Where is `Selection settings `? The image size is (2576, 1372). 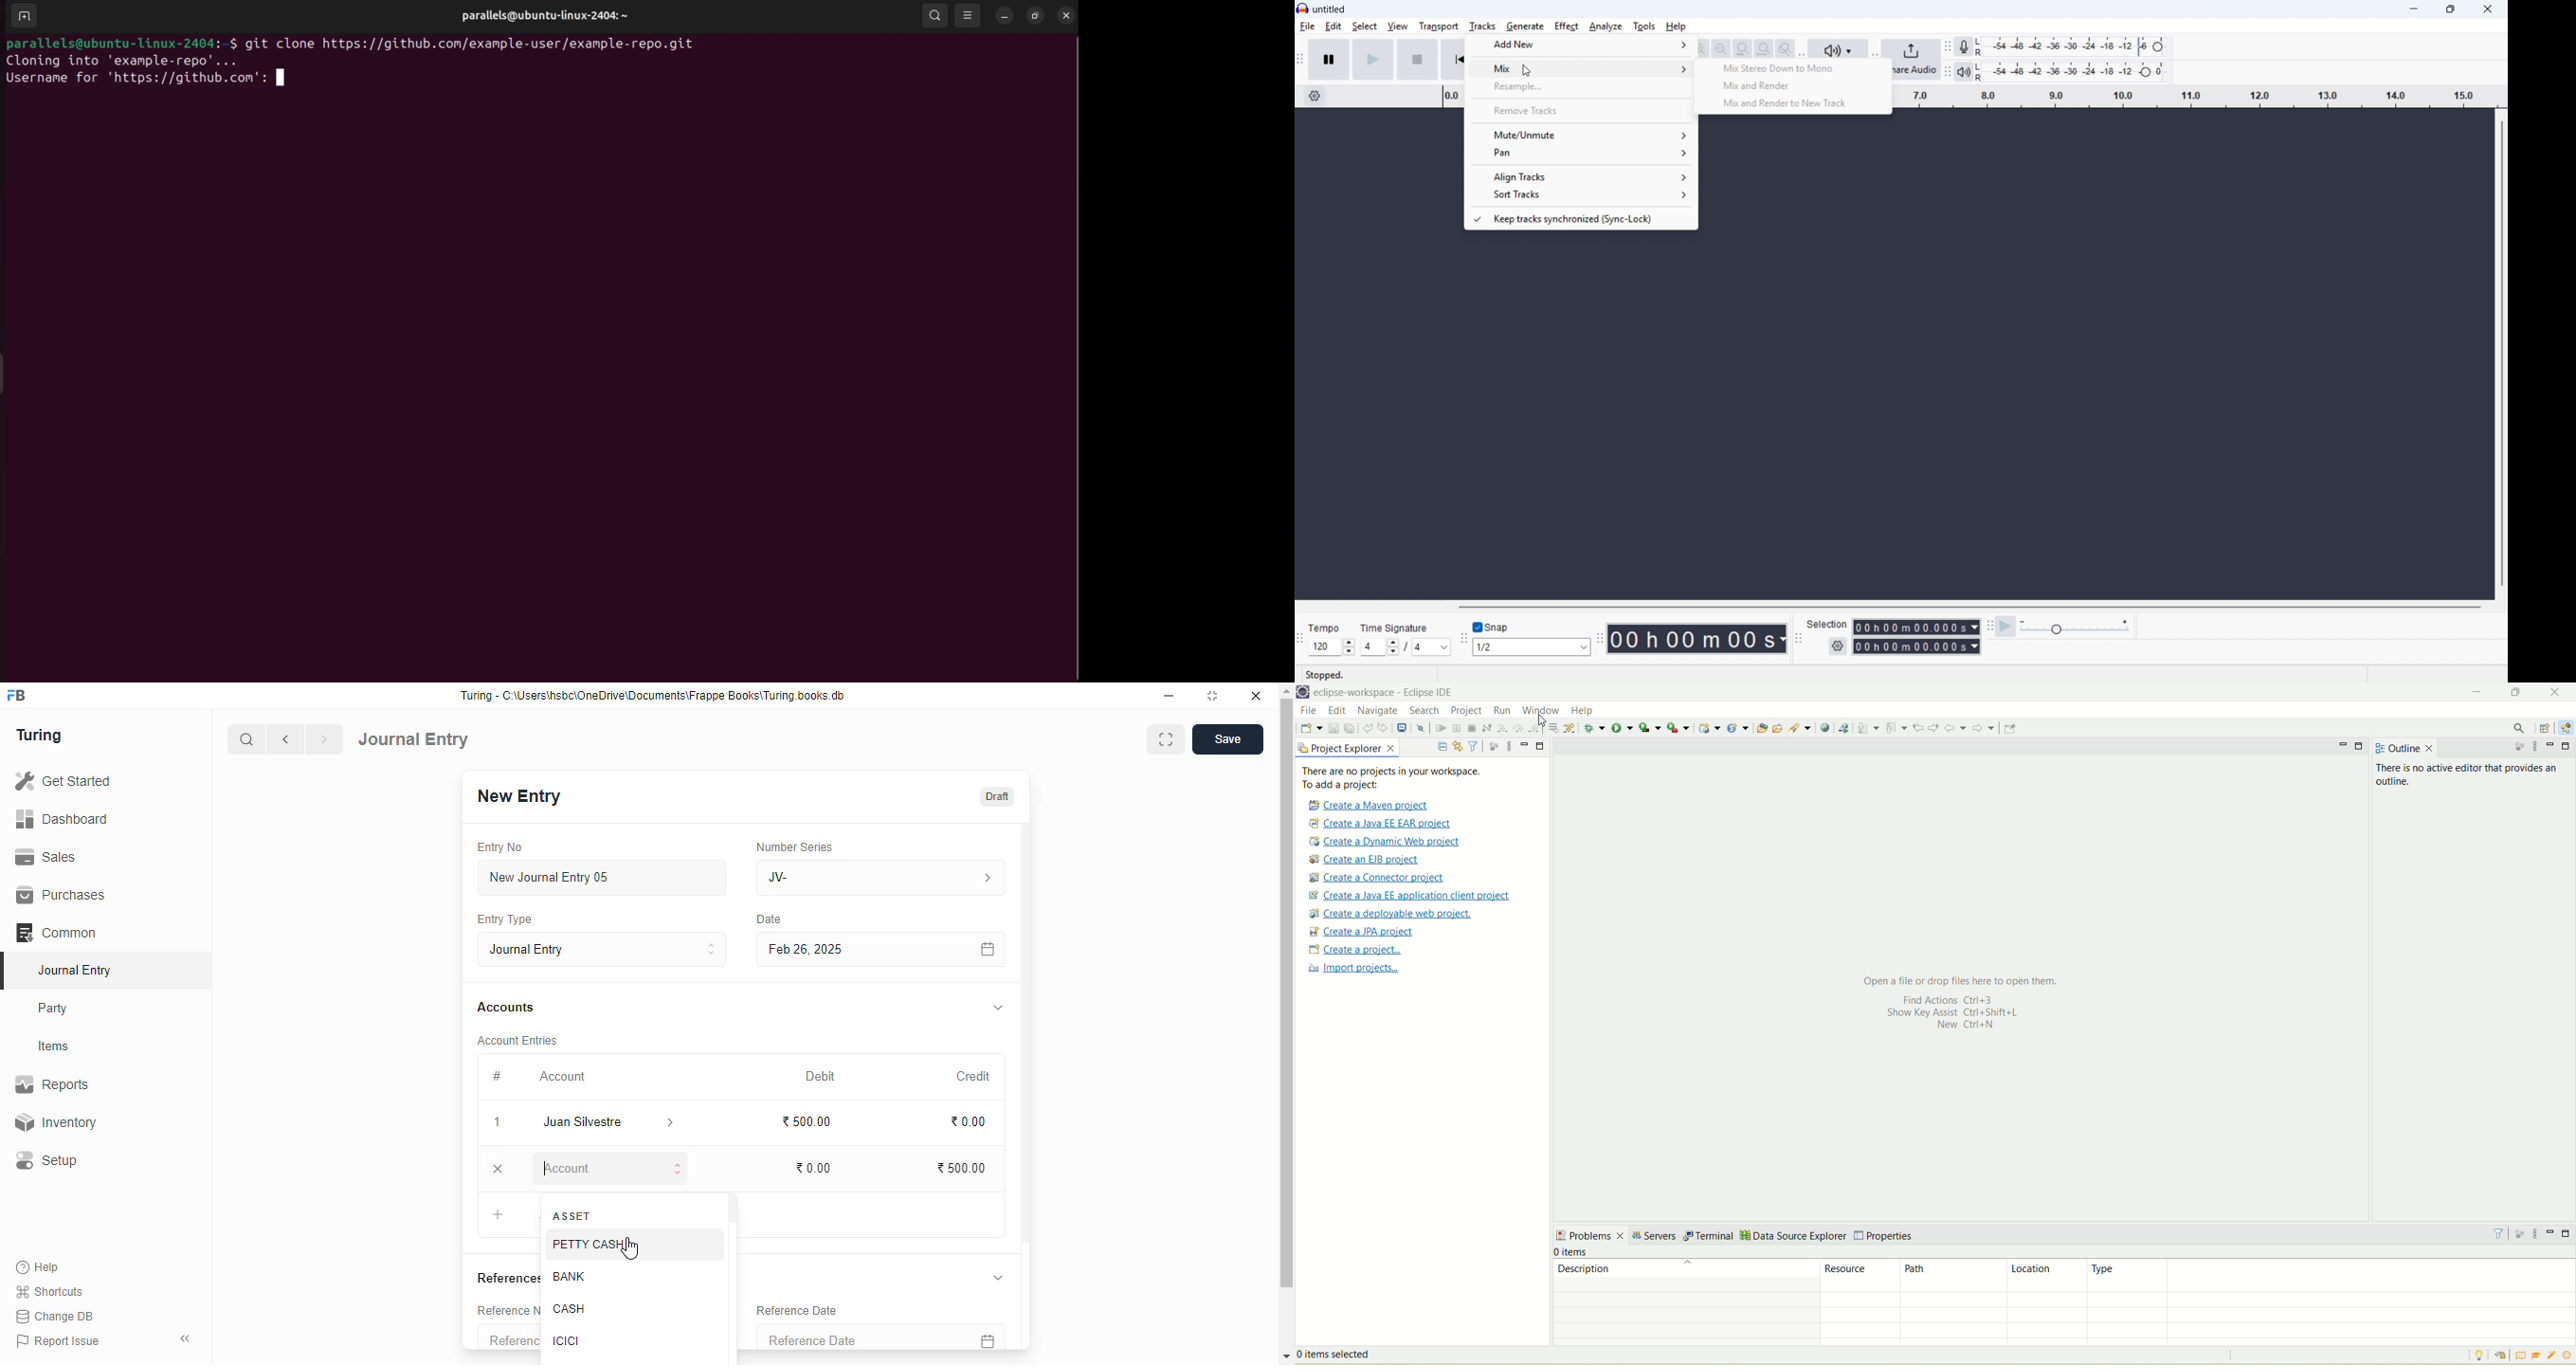
Selection settings  is located at coordinates (1838, 646).